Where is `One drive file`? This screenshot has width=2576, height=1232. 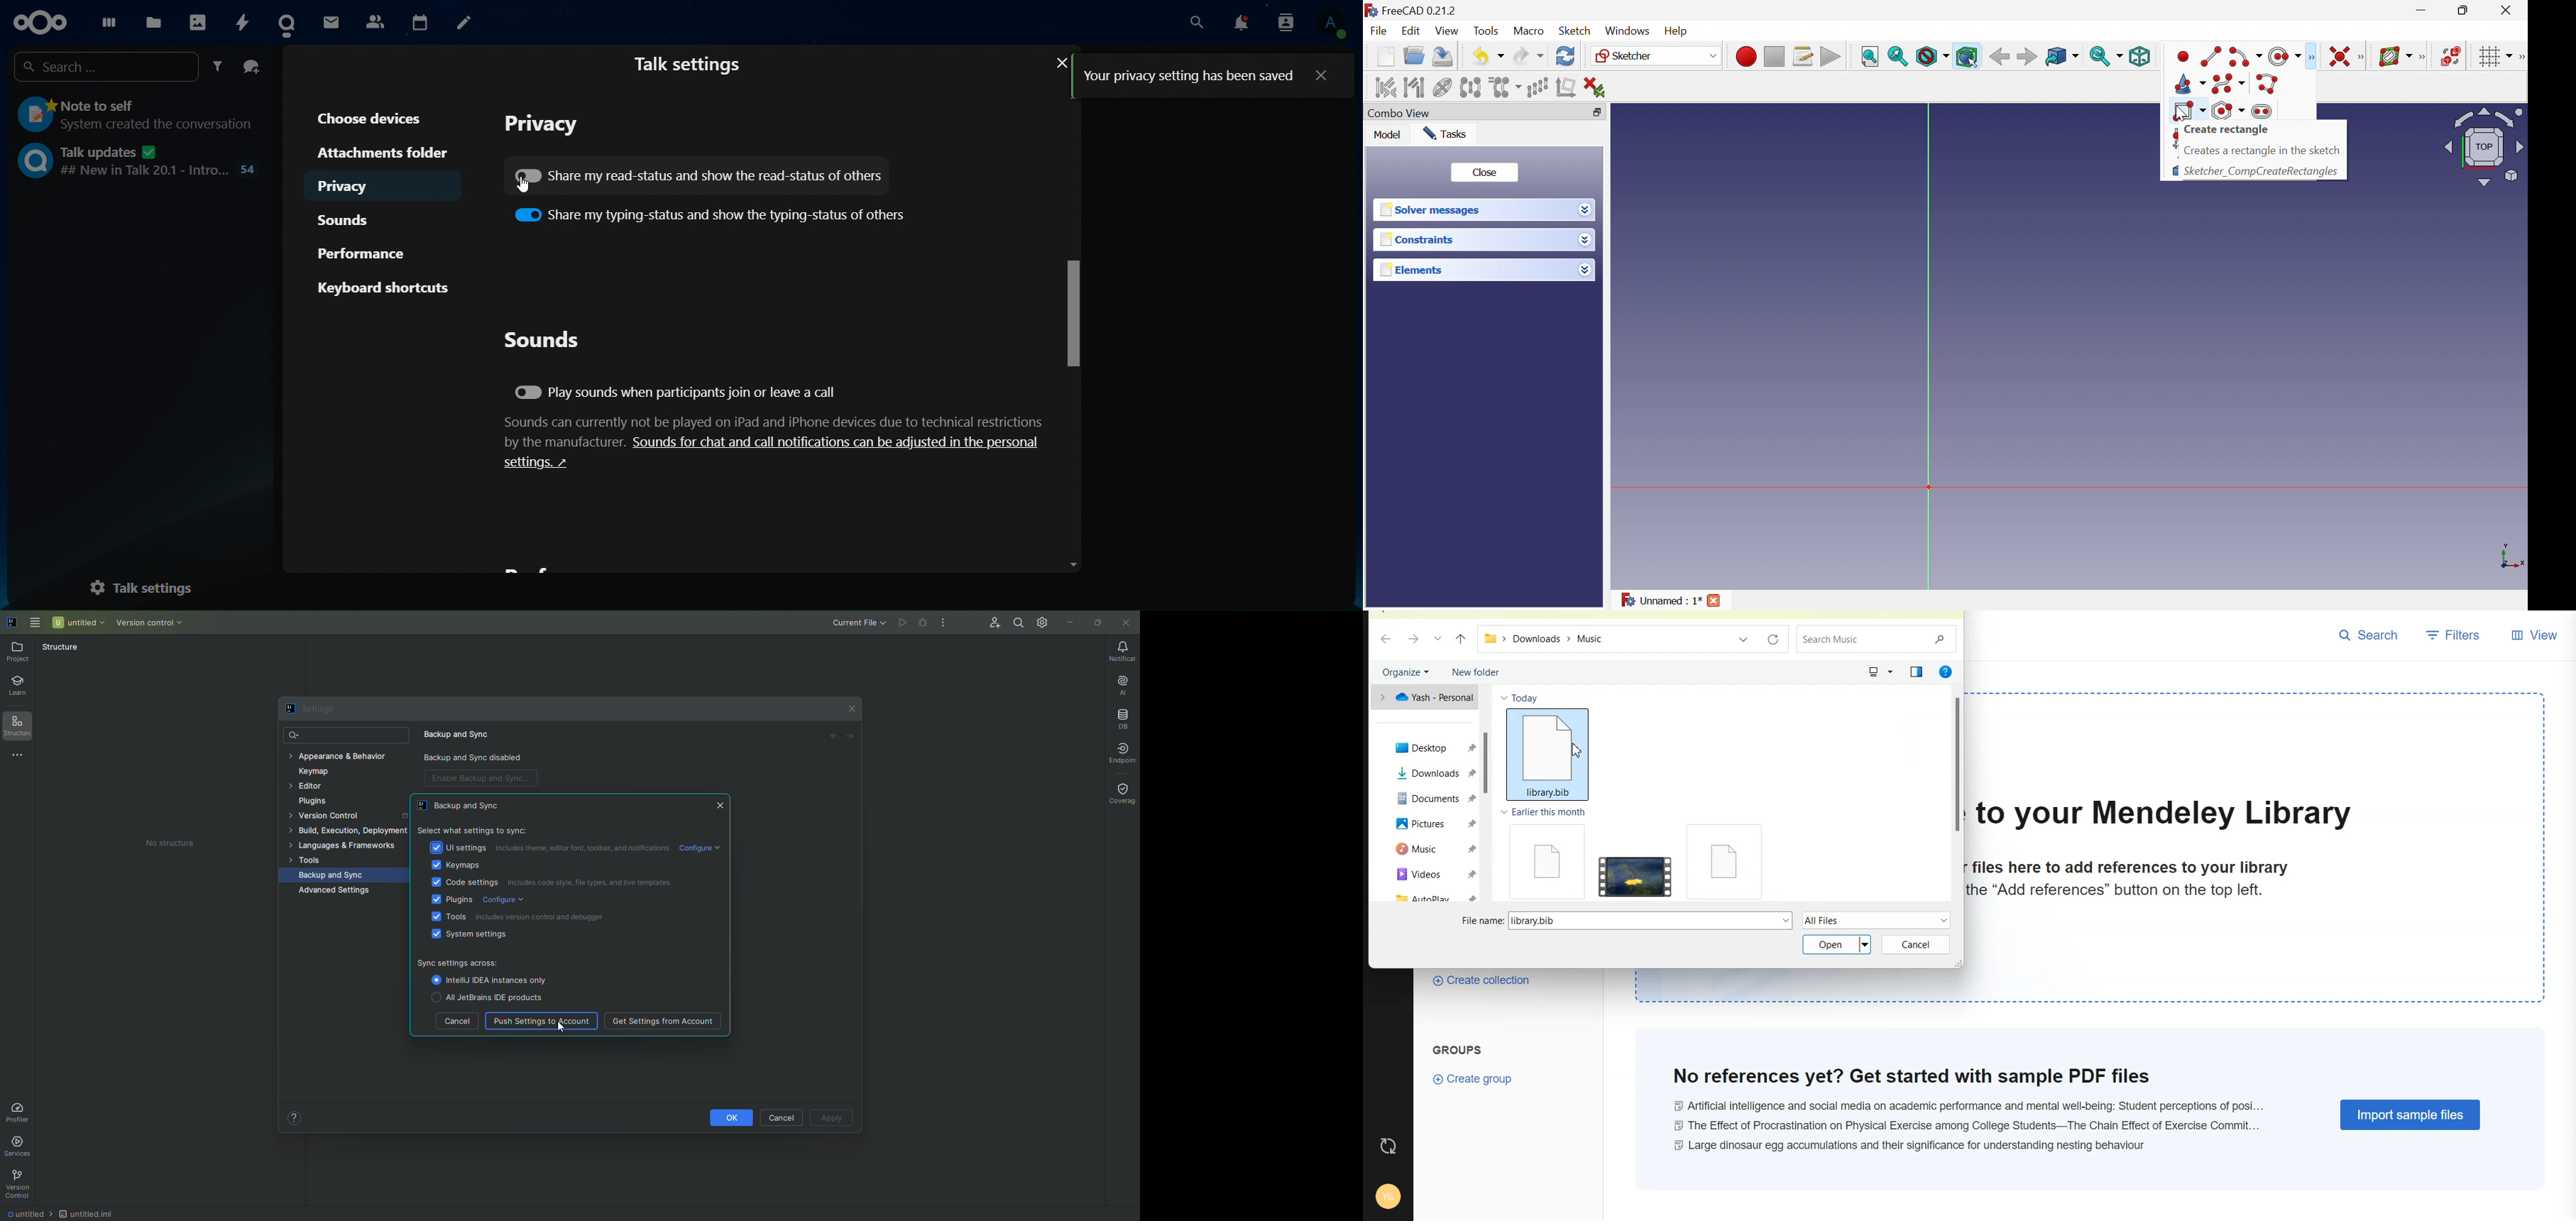
One drive file is located at coordinates (1422, 697).